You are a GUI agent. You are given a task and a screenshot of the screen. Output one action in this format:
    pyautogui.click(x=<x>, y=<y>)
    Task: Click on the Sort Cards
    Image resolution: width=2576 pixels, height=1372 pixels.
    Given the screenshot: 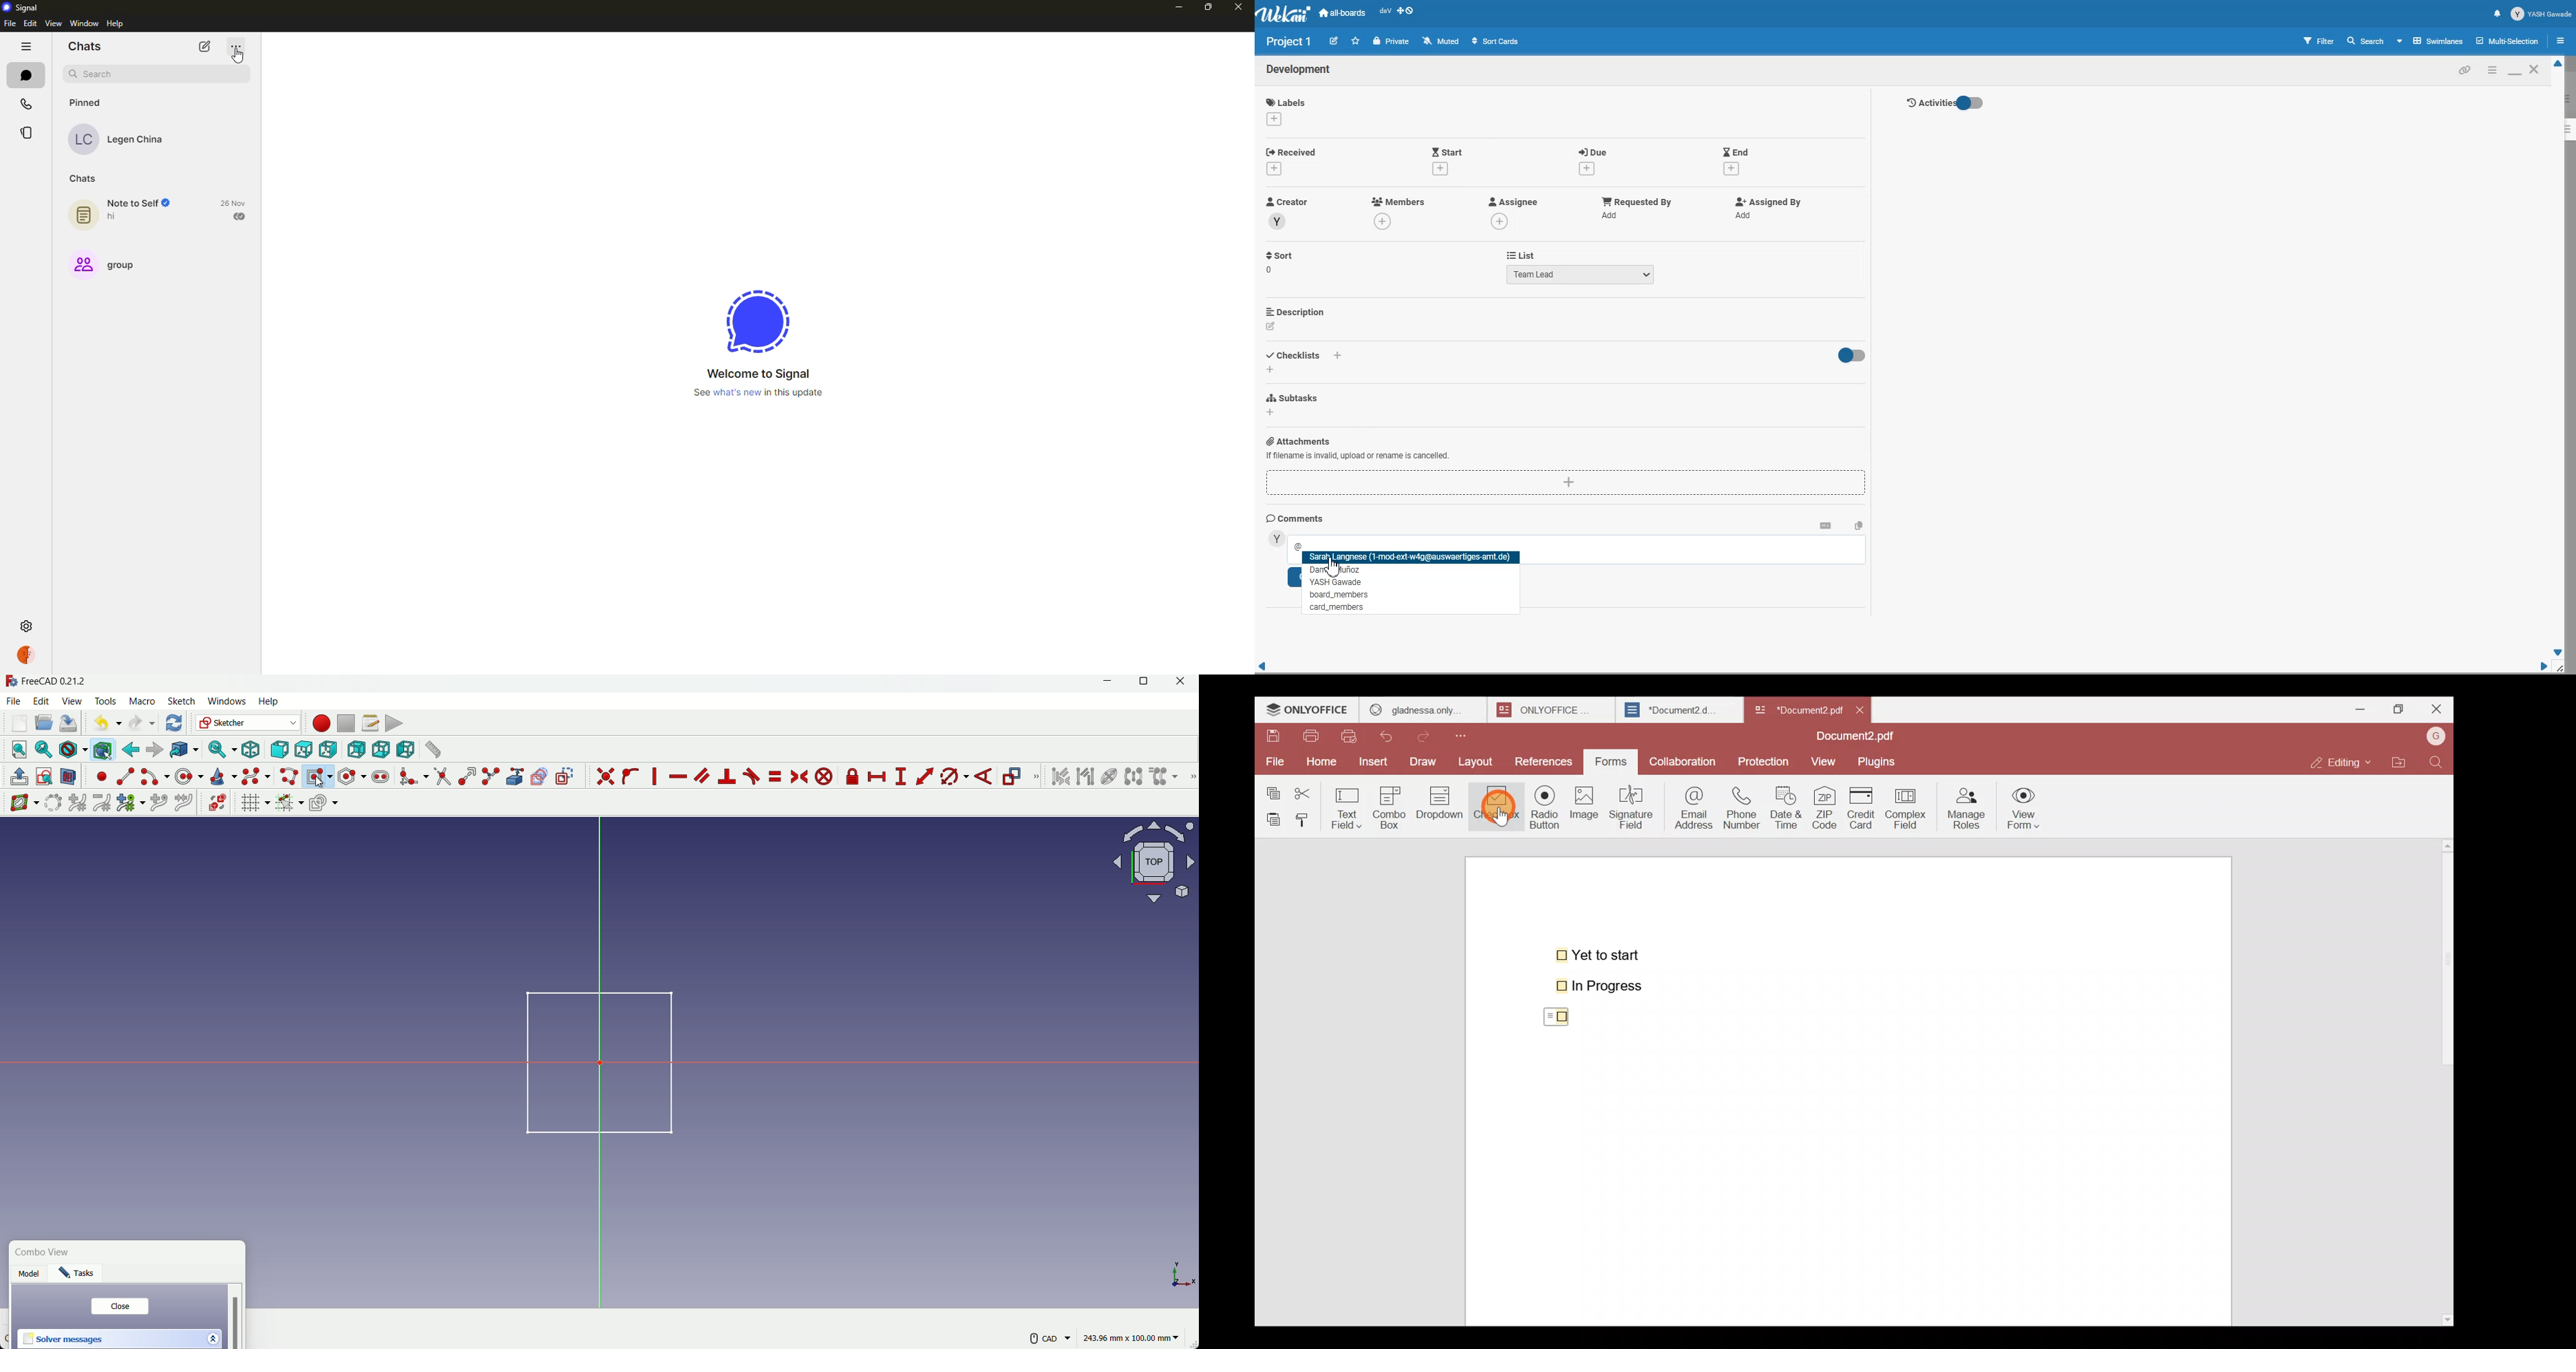 What is the action you would take?
    pyautogui.click(x=1495, y=41)
    